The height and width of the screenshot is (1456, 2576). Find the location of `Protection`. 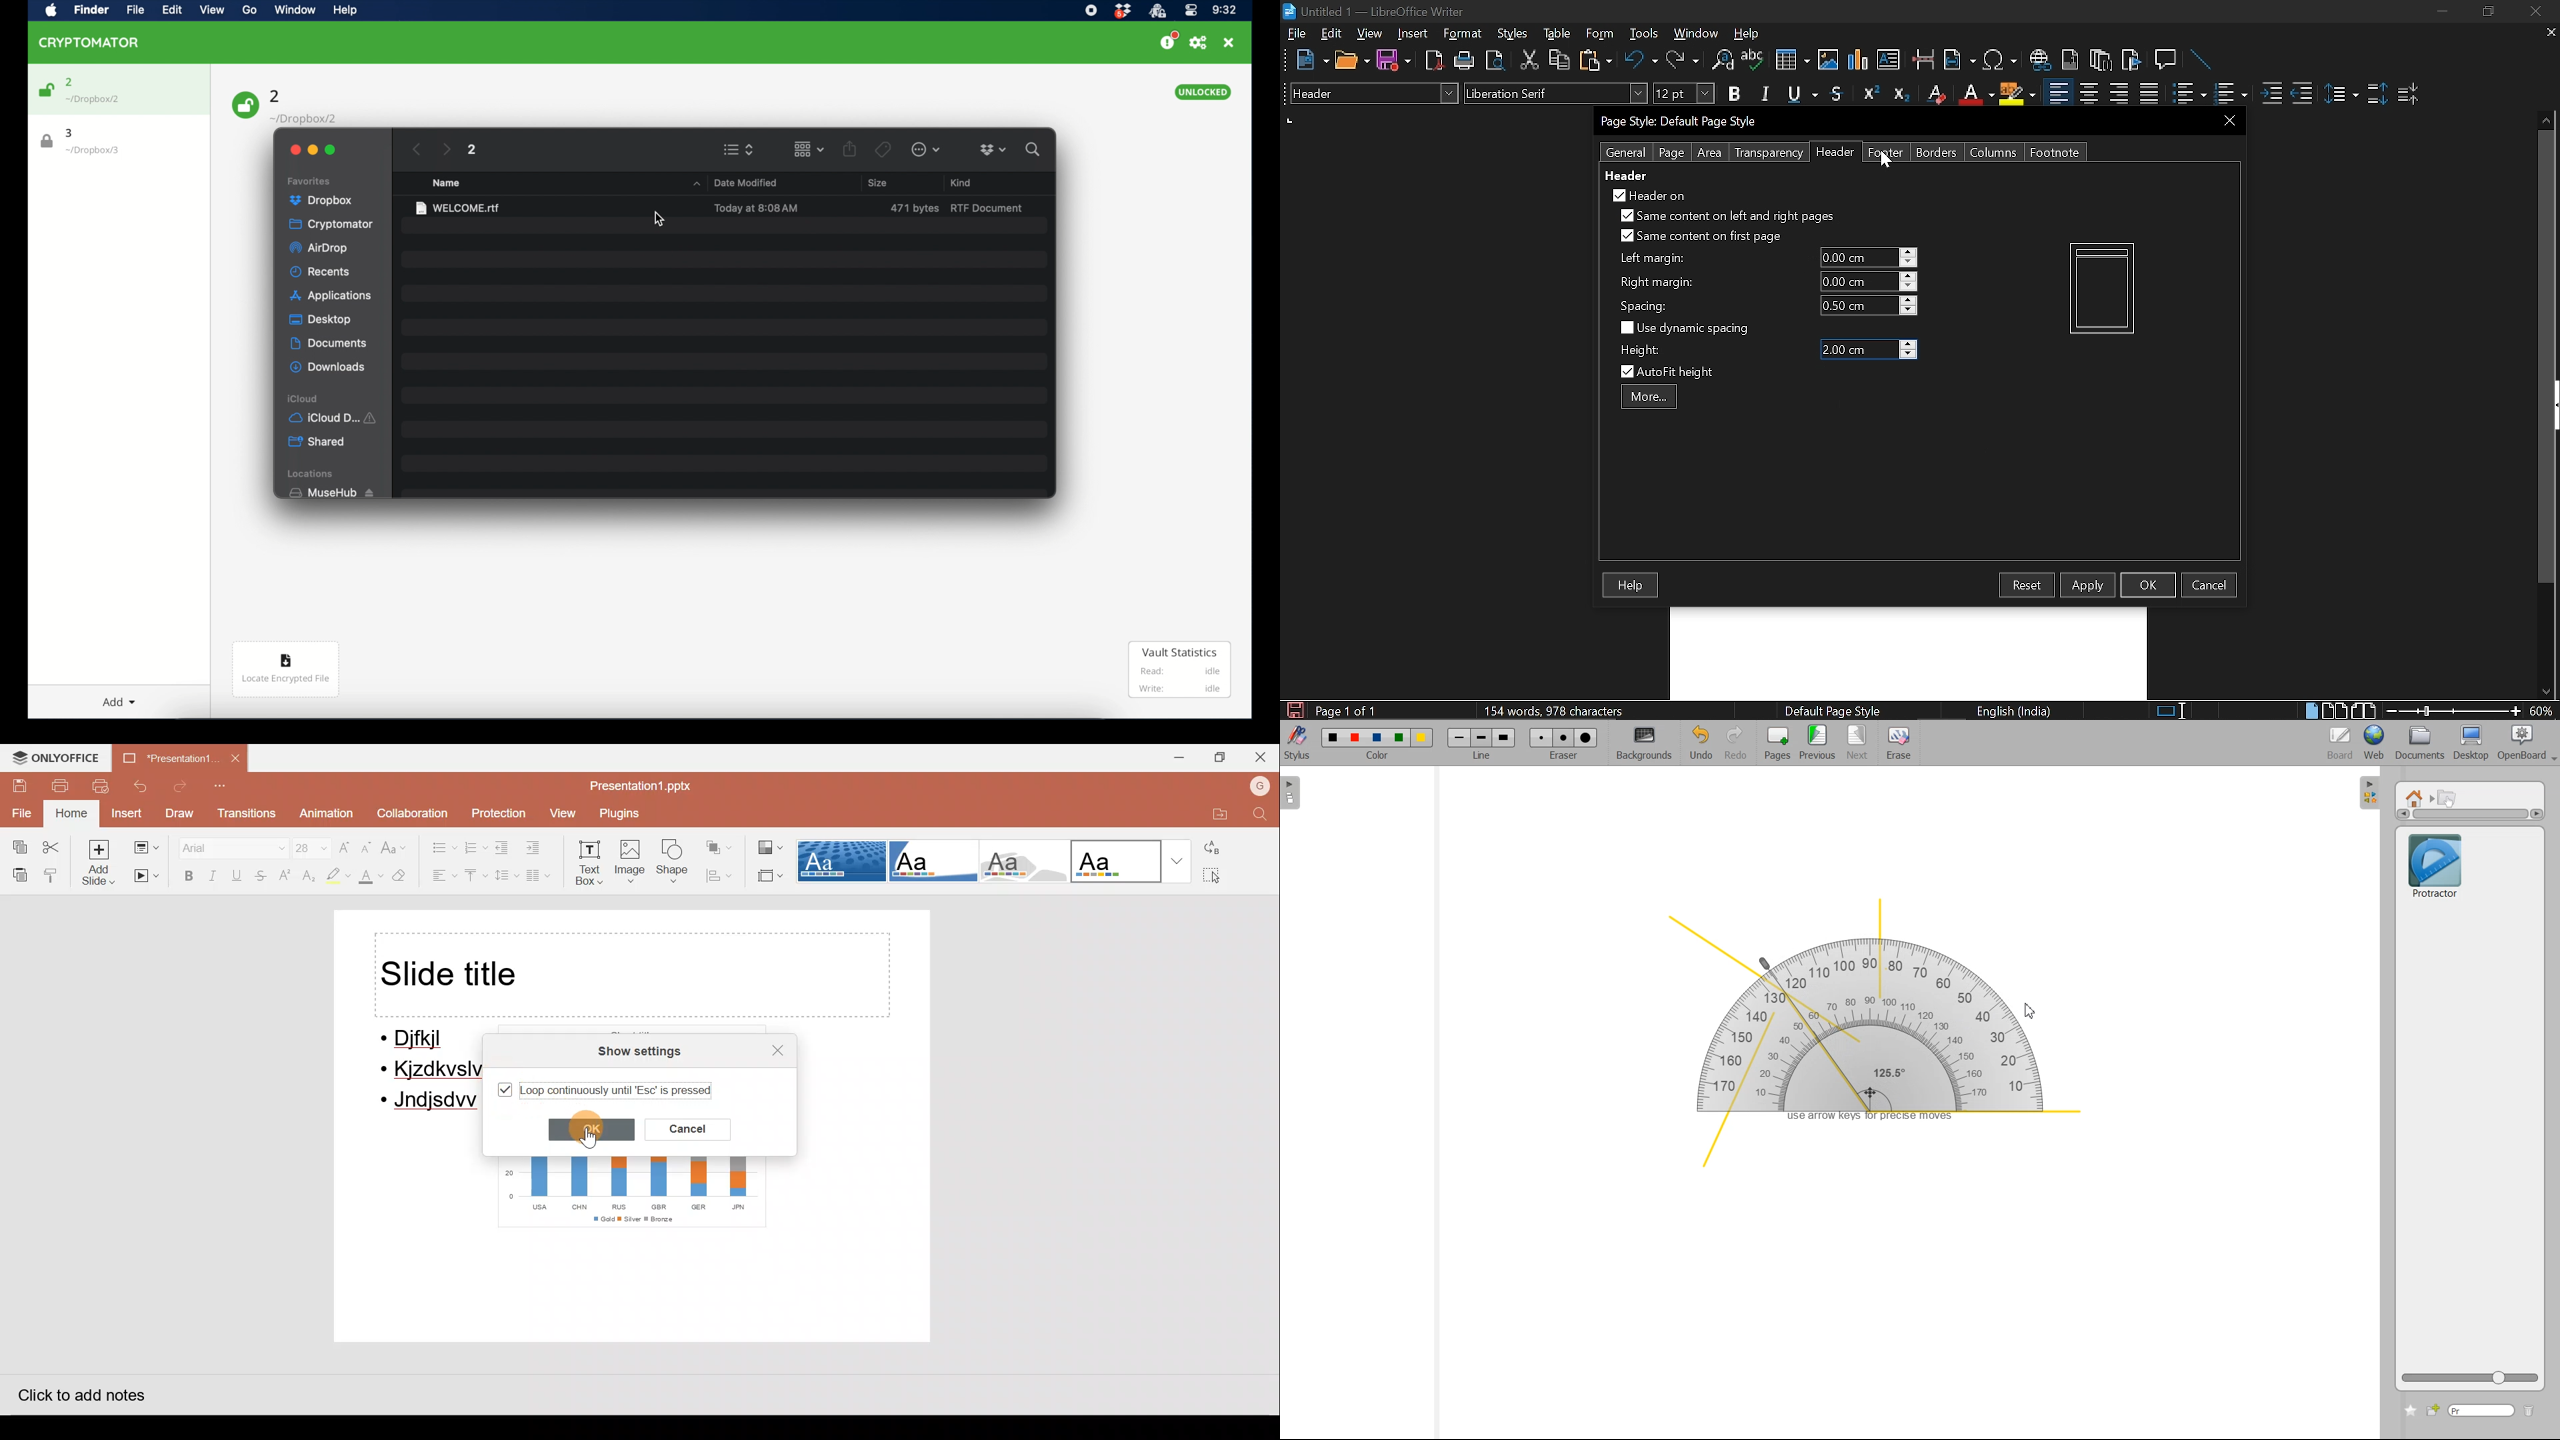

Protection is located at coordinates (499, 811).